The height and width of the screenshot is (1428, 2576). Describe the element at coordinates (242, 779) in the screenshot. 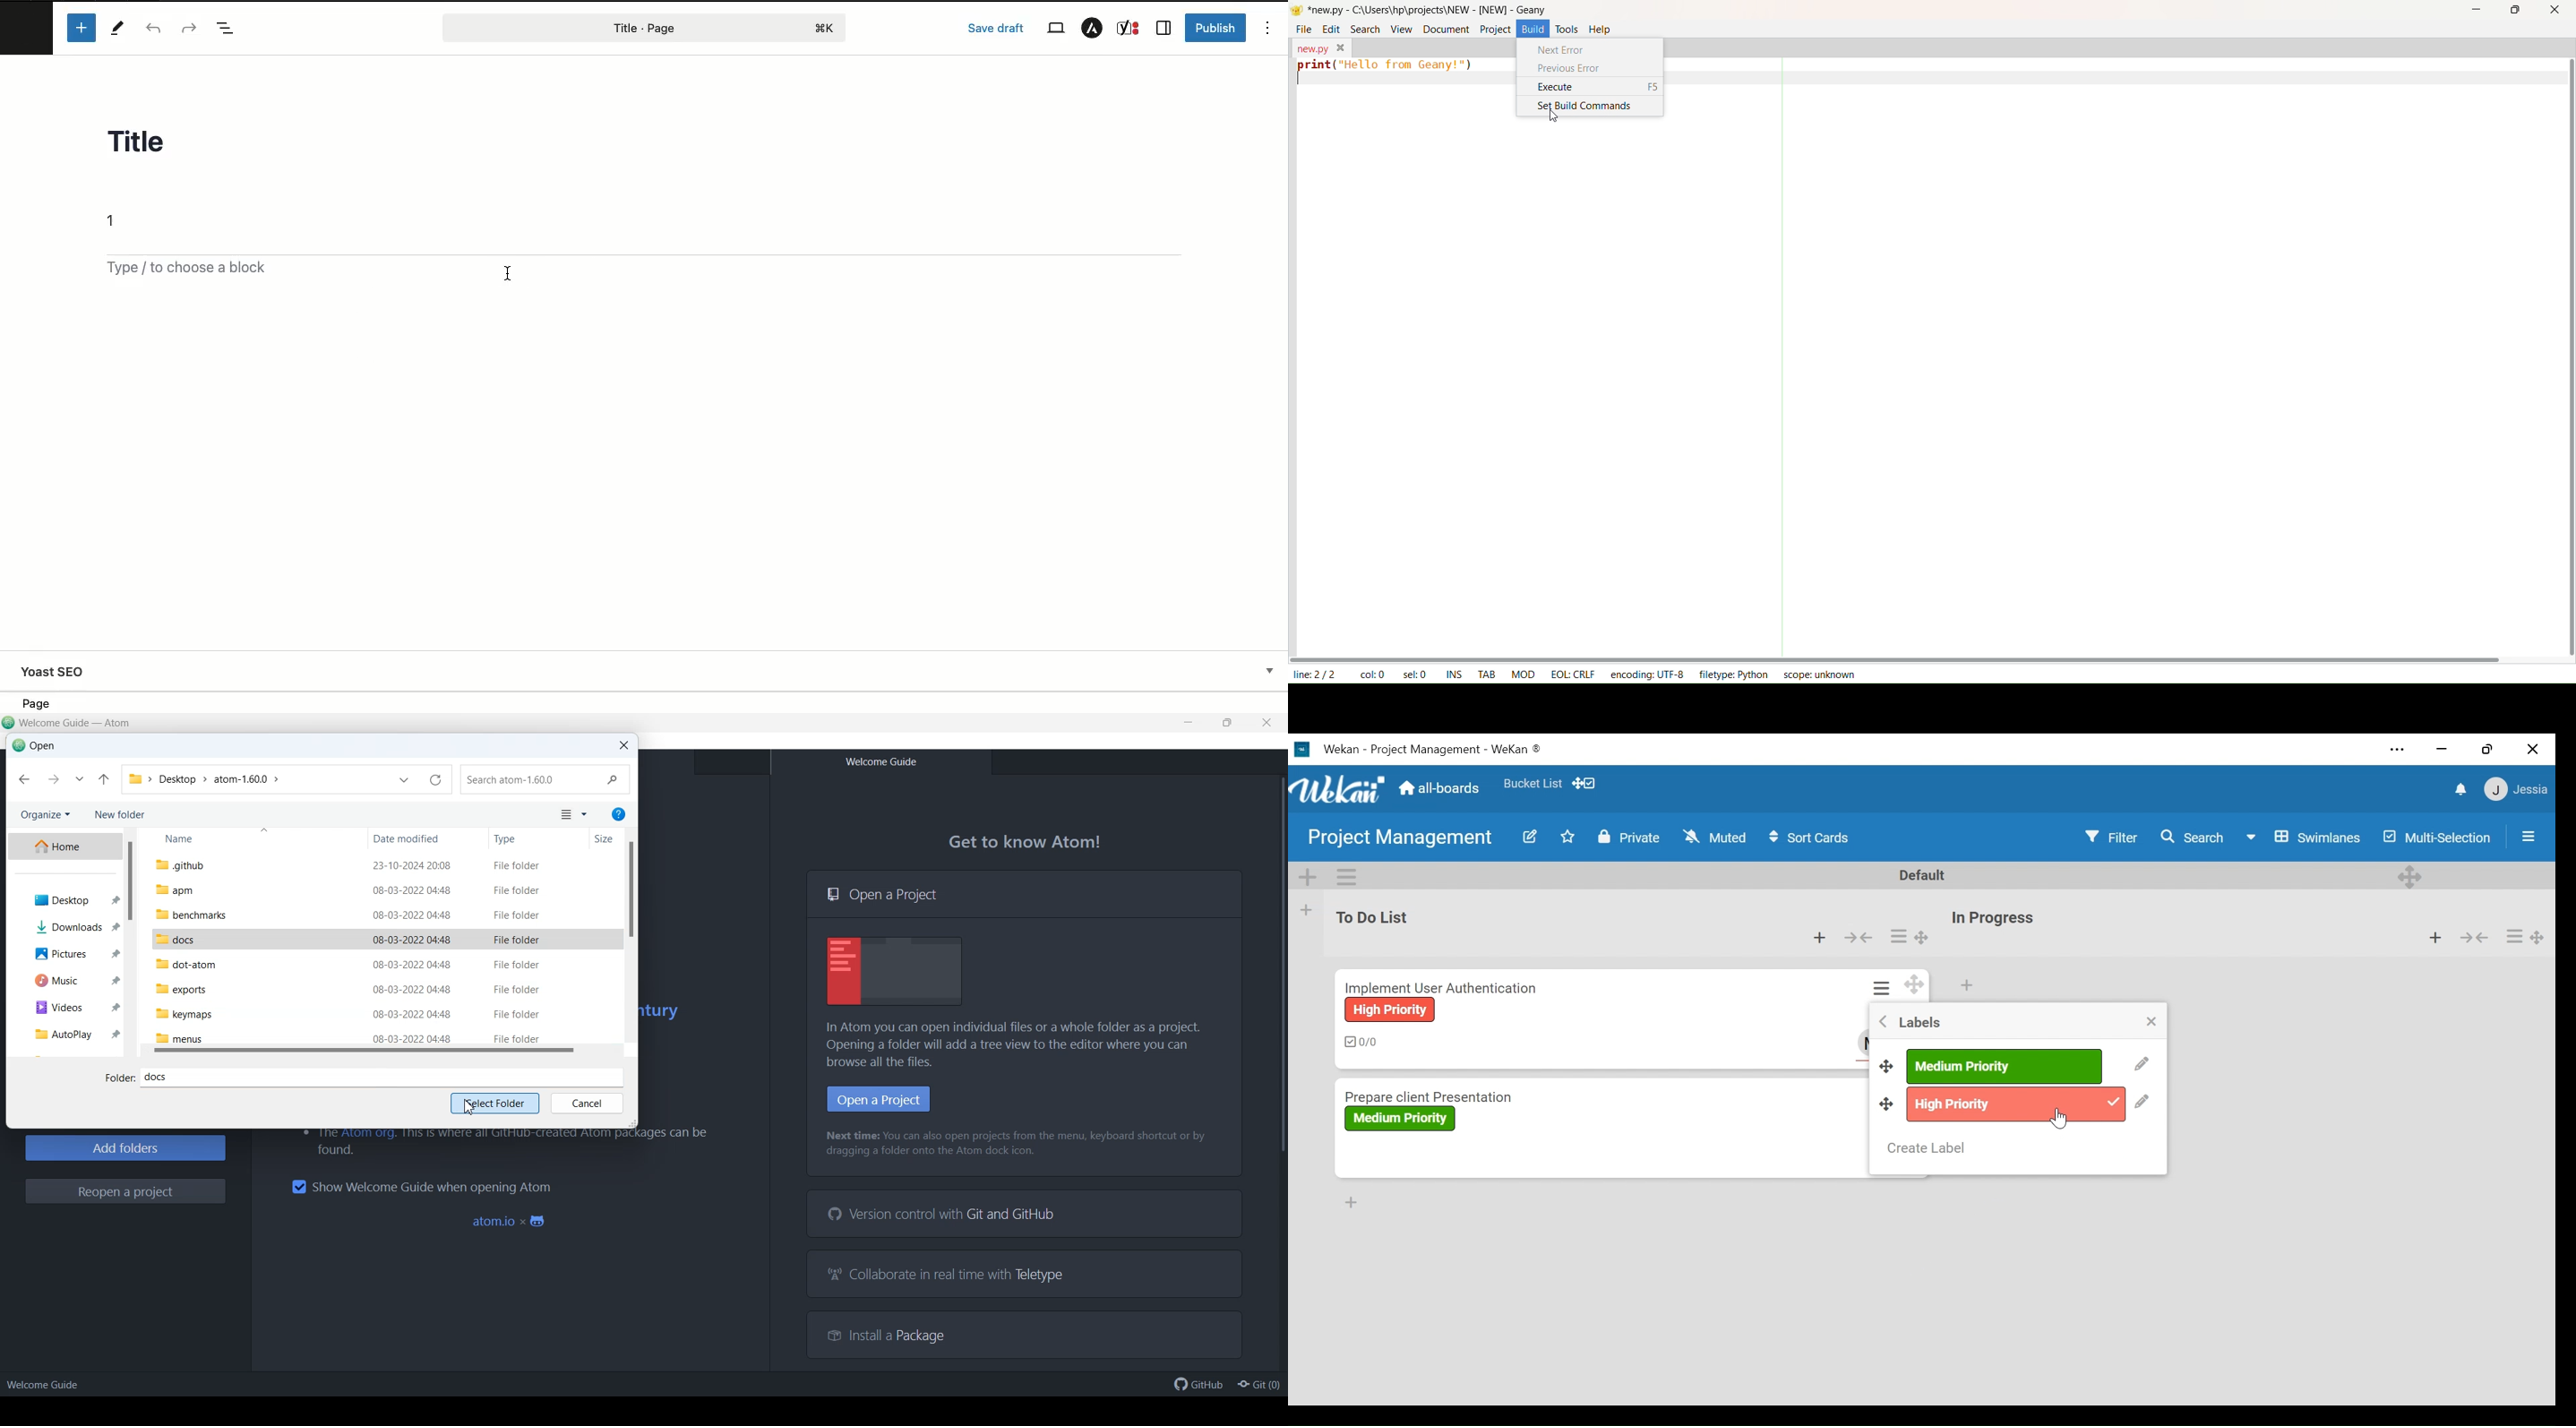

I see `atom-1.60.0` at that location.